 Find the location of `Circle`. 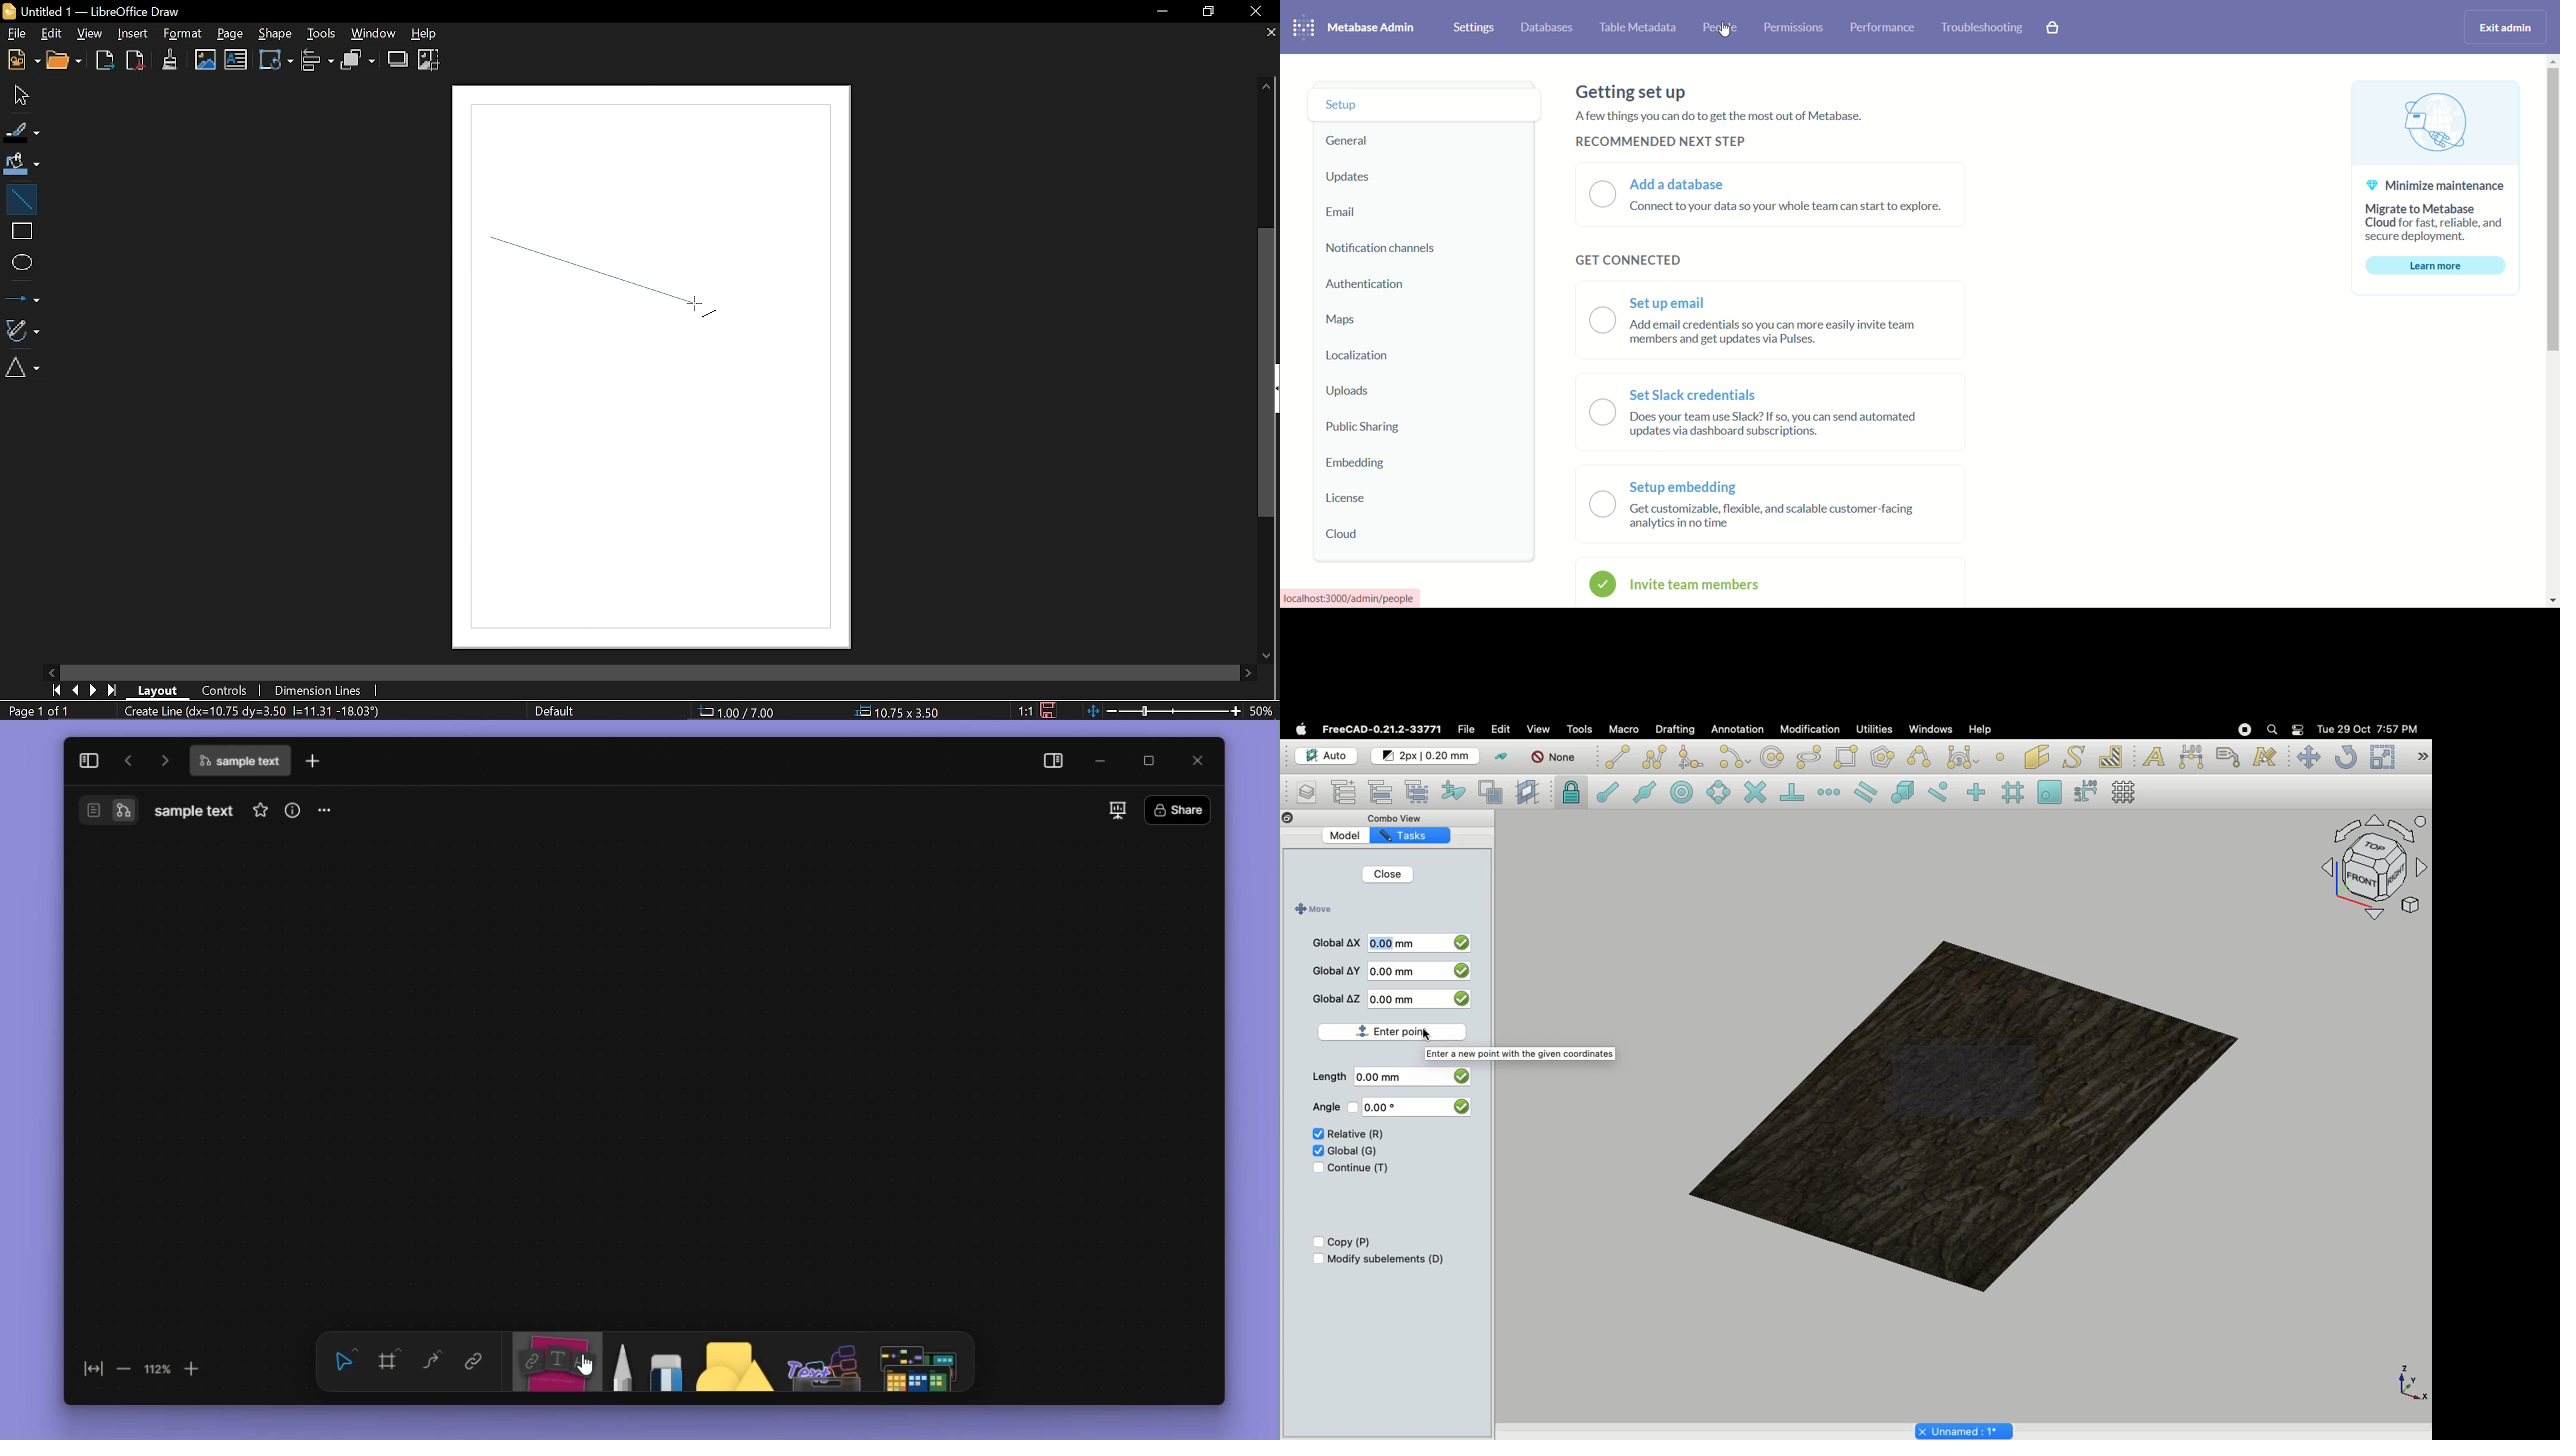

Circle is located at coordinates (1773, 759).